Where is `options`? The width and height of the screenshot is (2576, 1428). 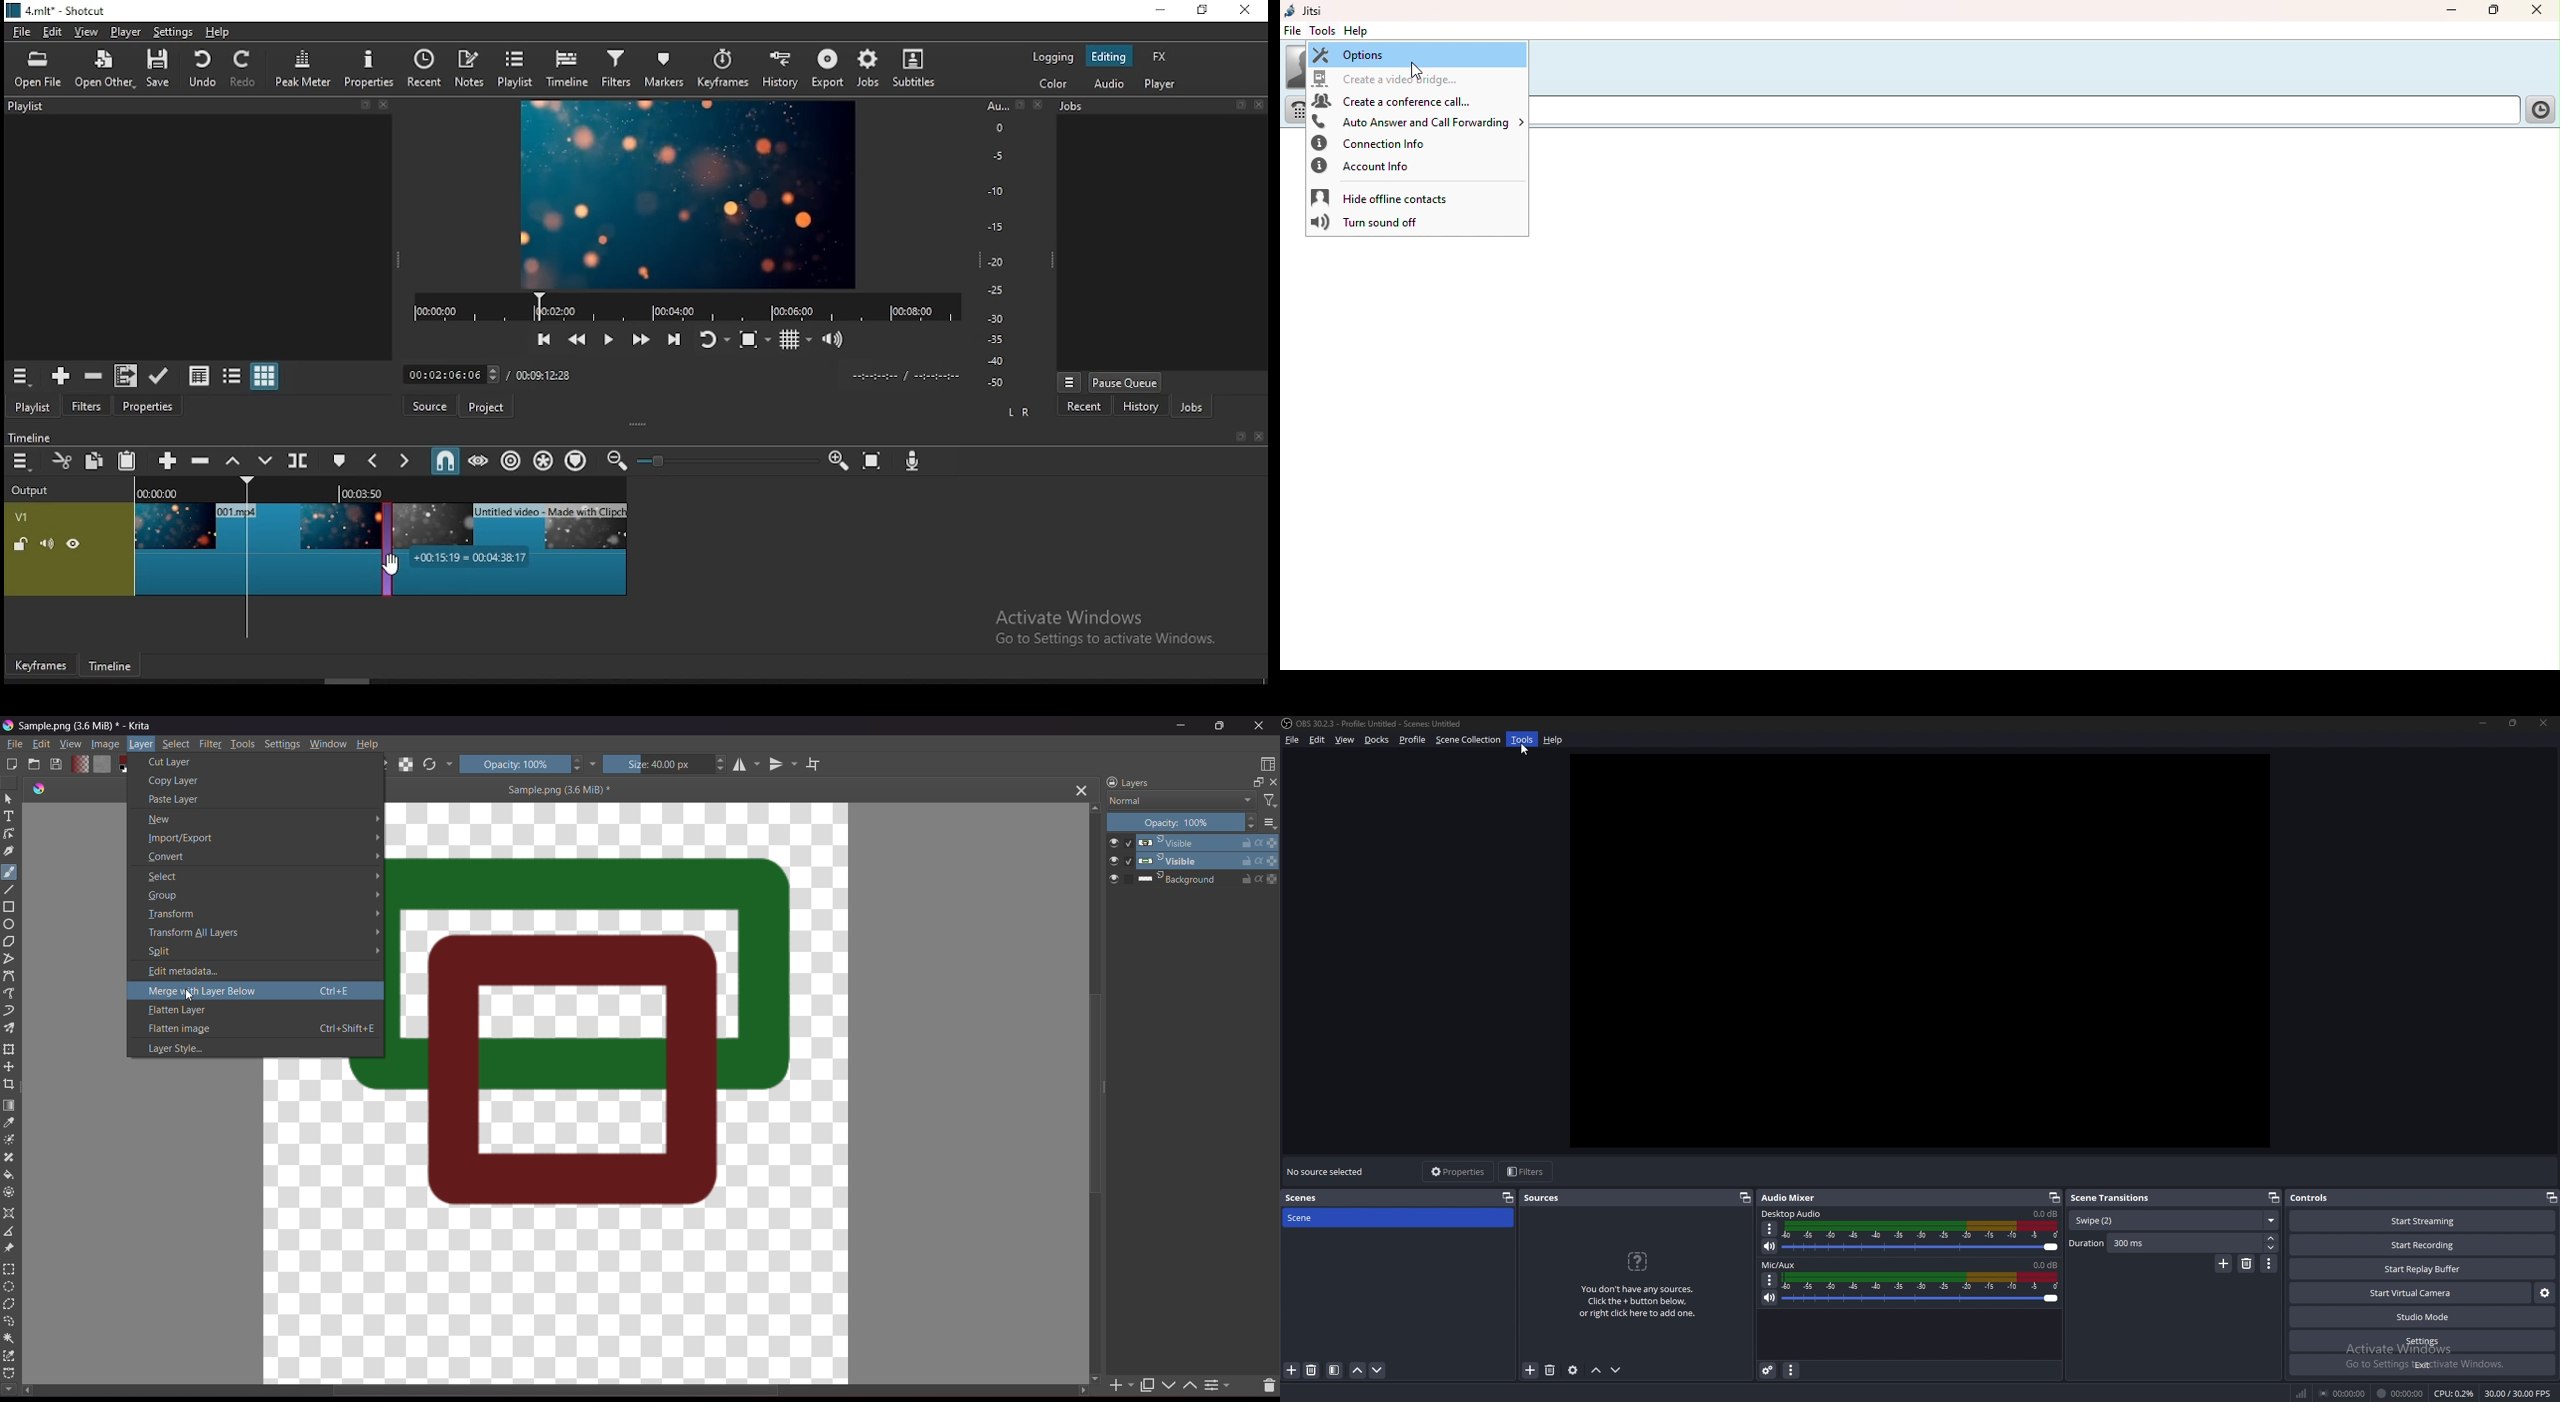
options is located at coordinates (1770, 1281).